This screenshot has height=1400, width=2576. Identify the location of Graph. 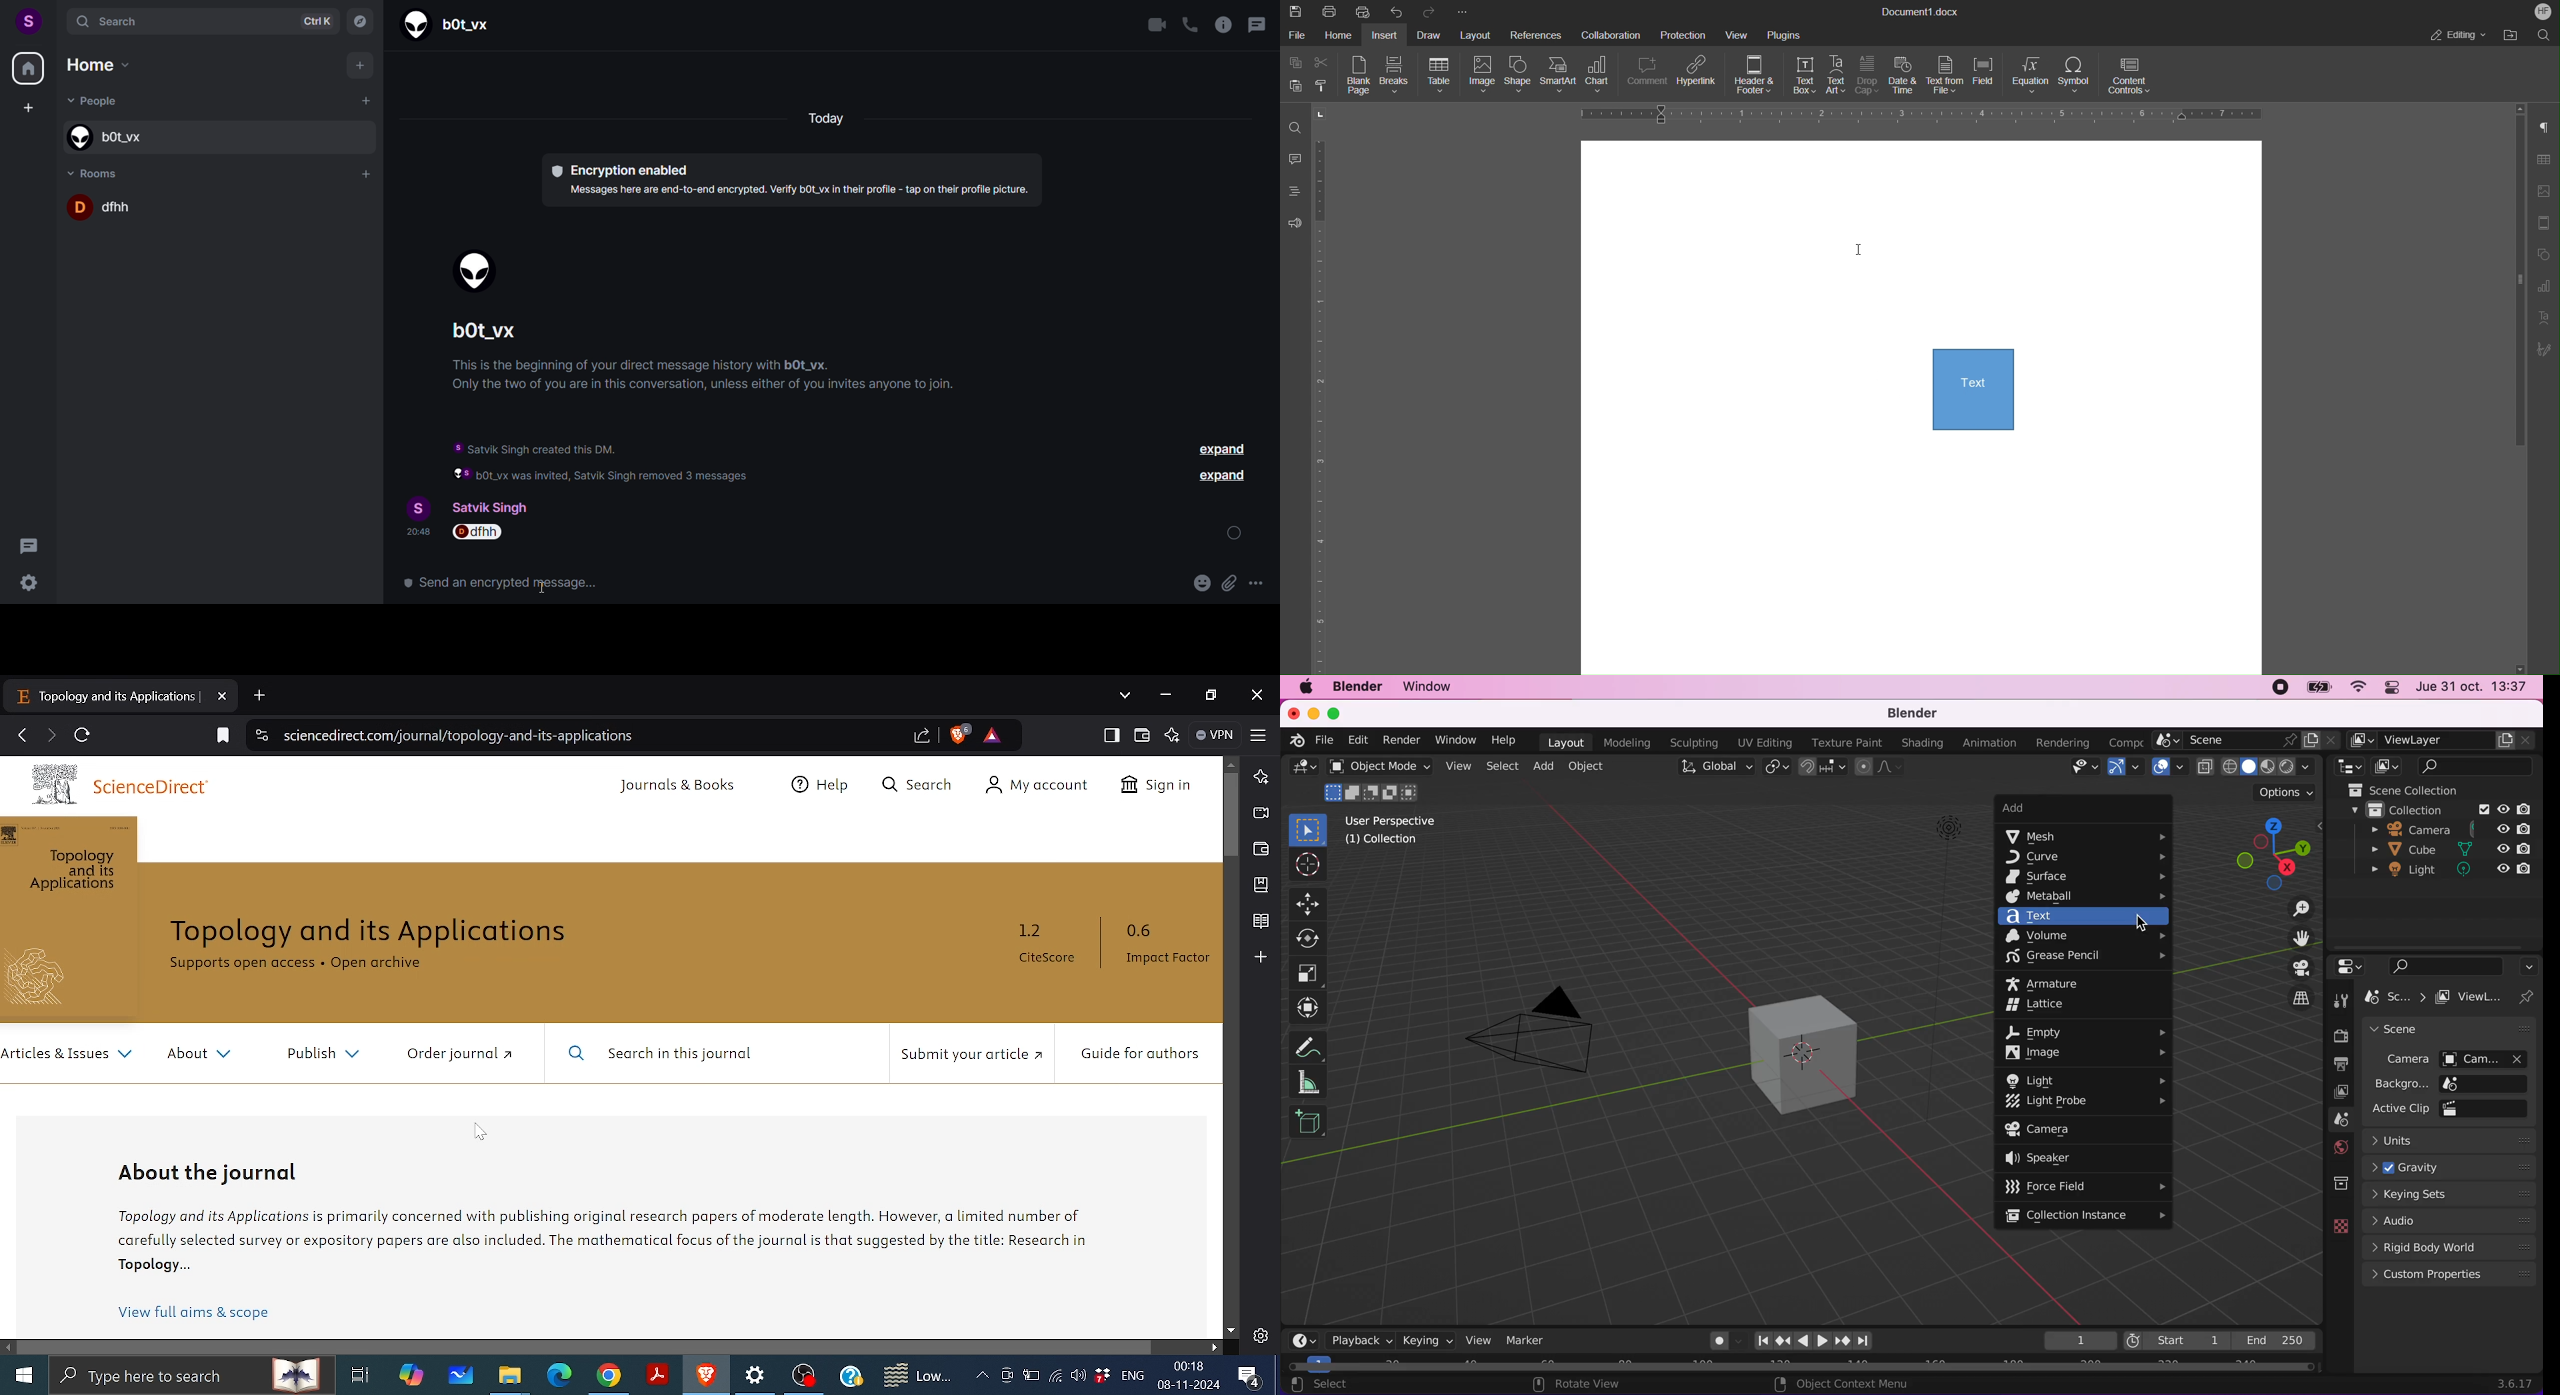
(2549, 286).